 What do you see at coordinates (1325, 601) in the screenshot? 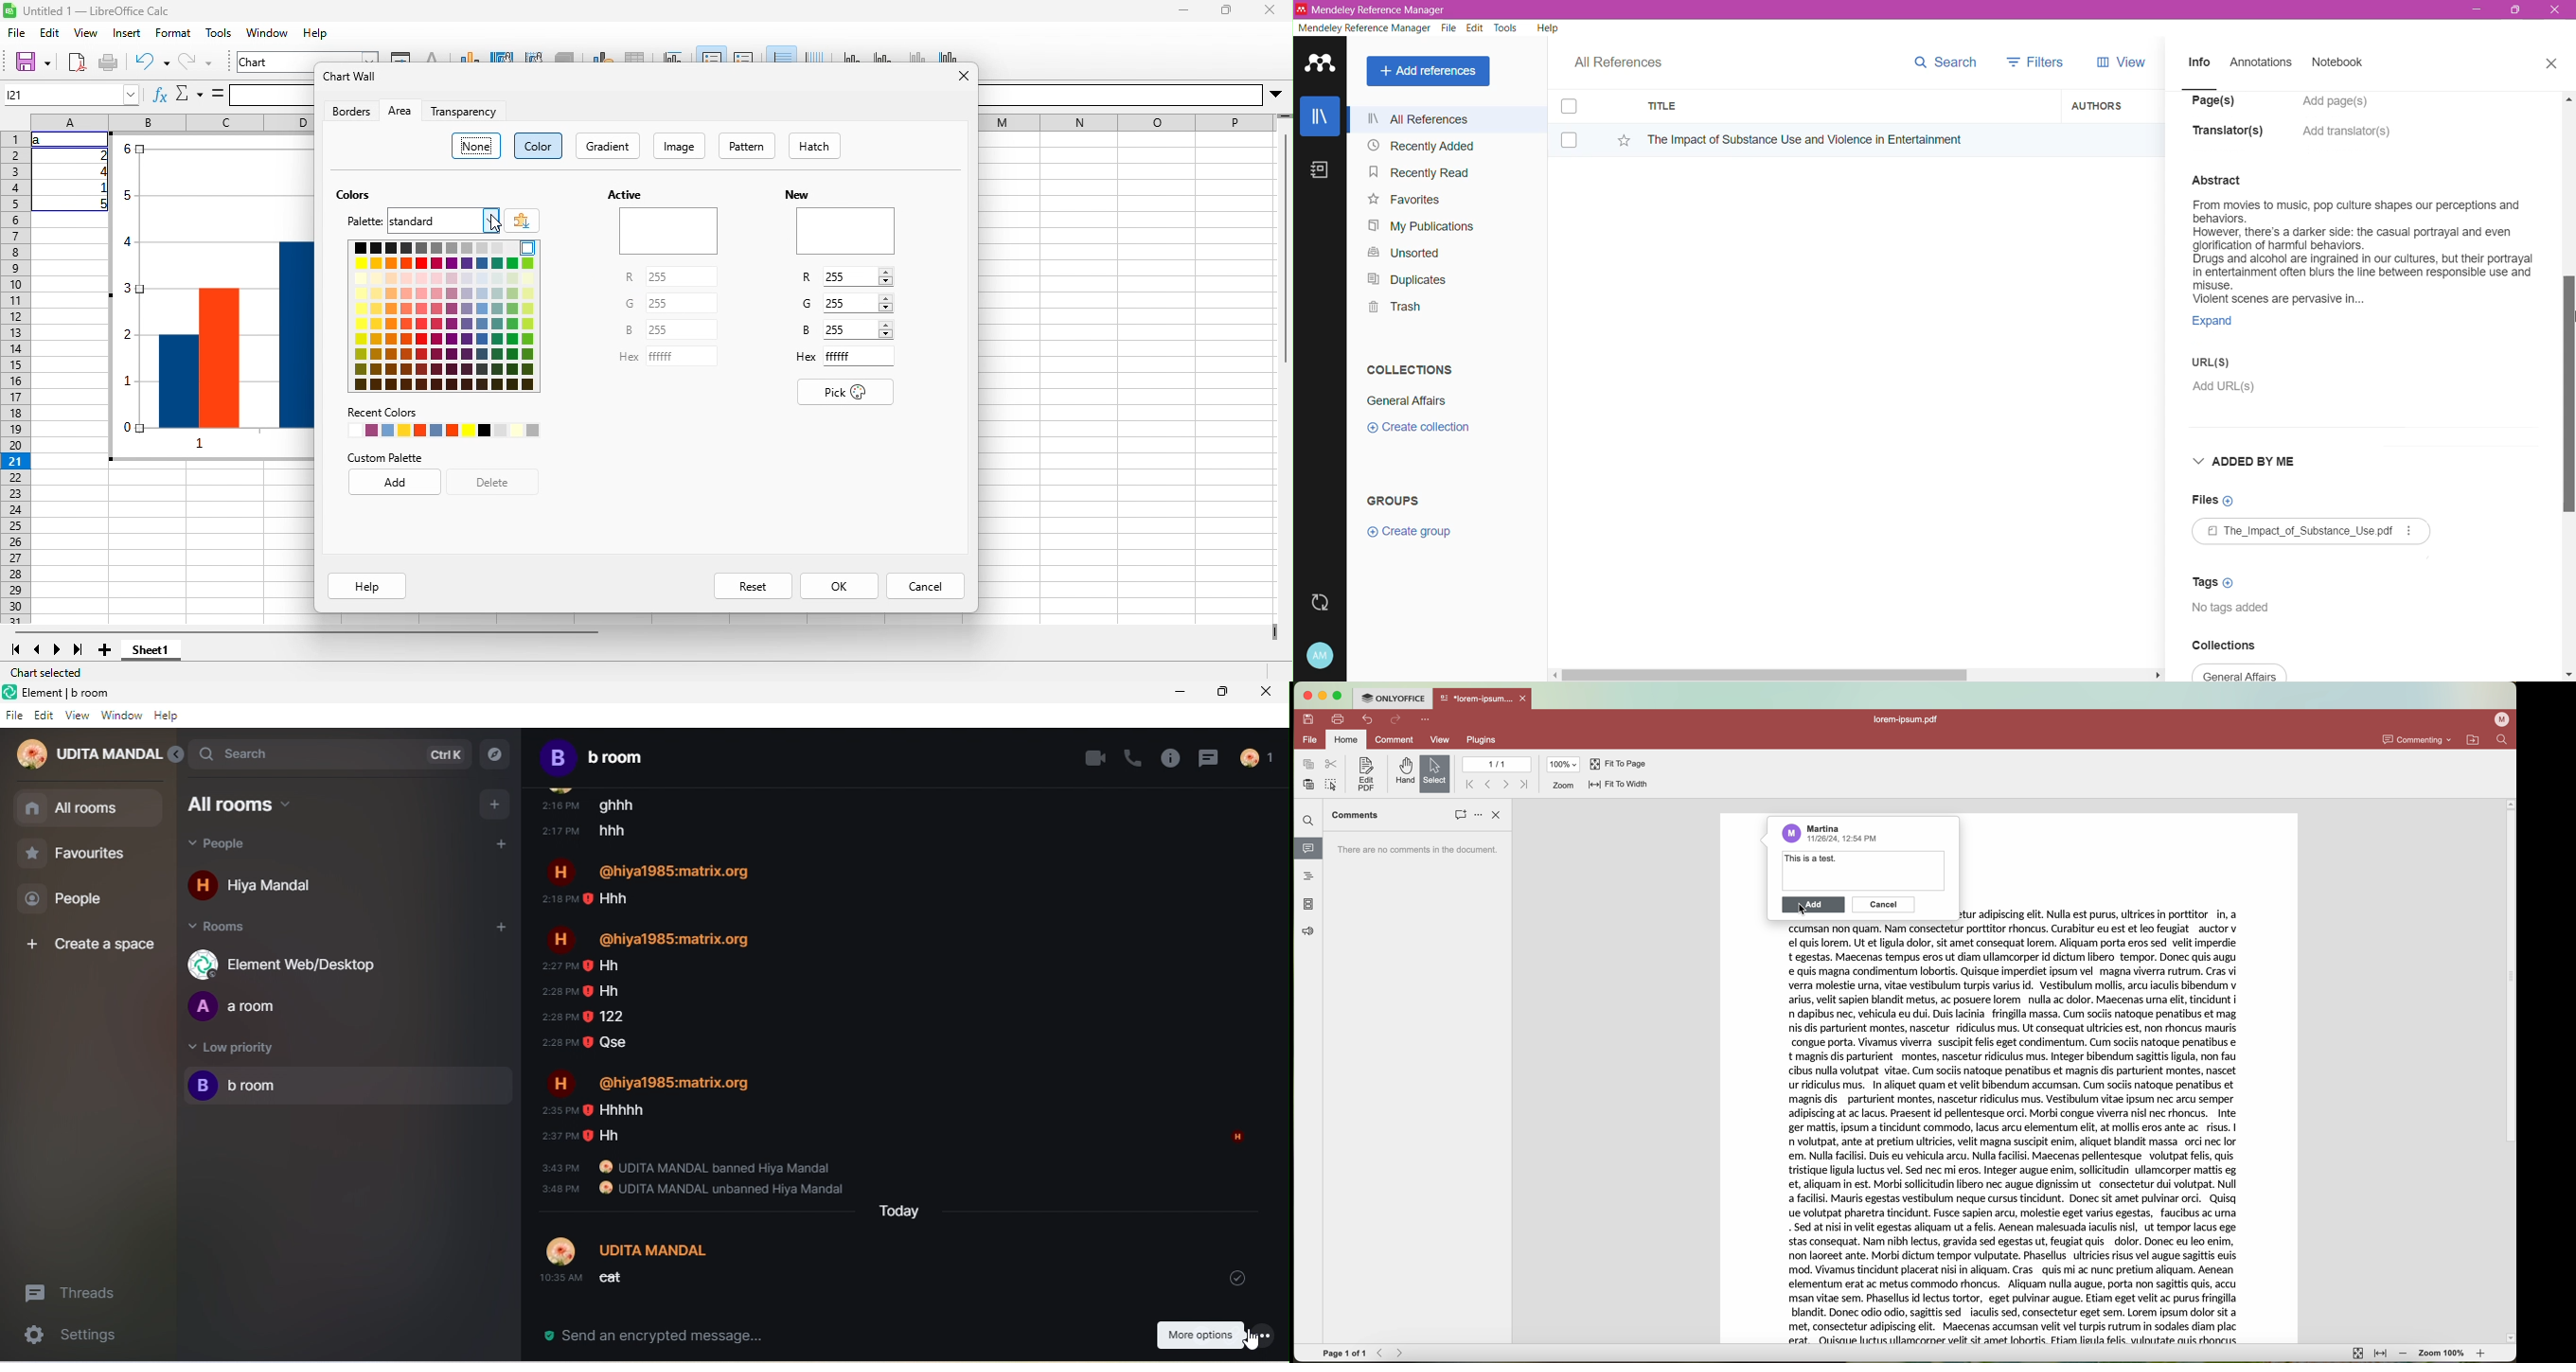
I see `Last Sync` at bounding box center [1325, 601].